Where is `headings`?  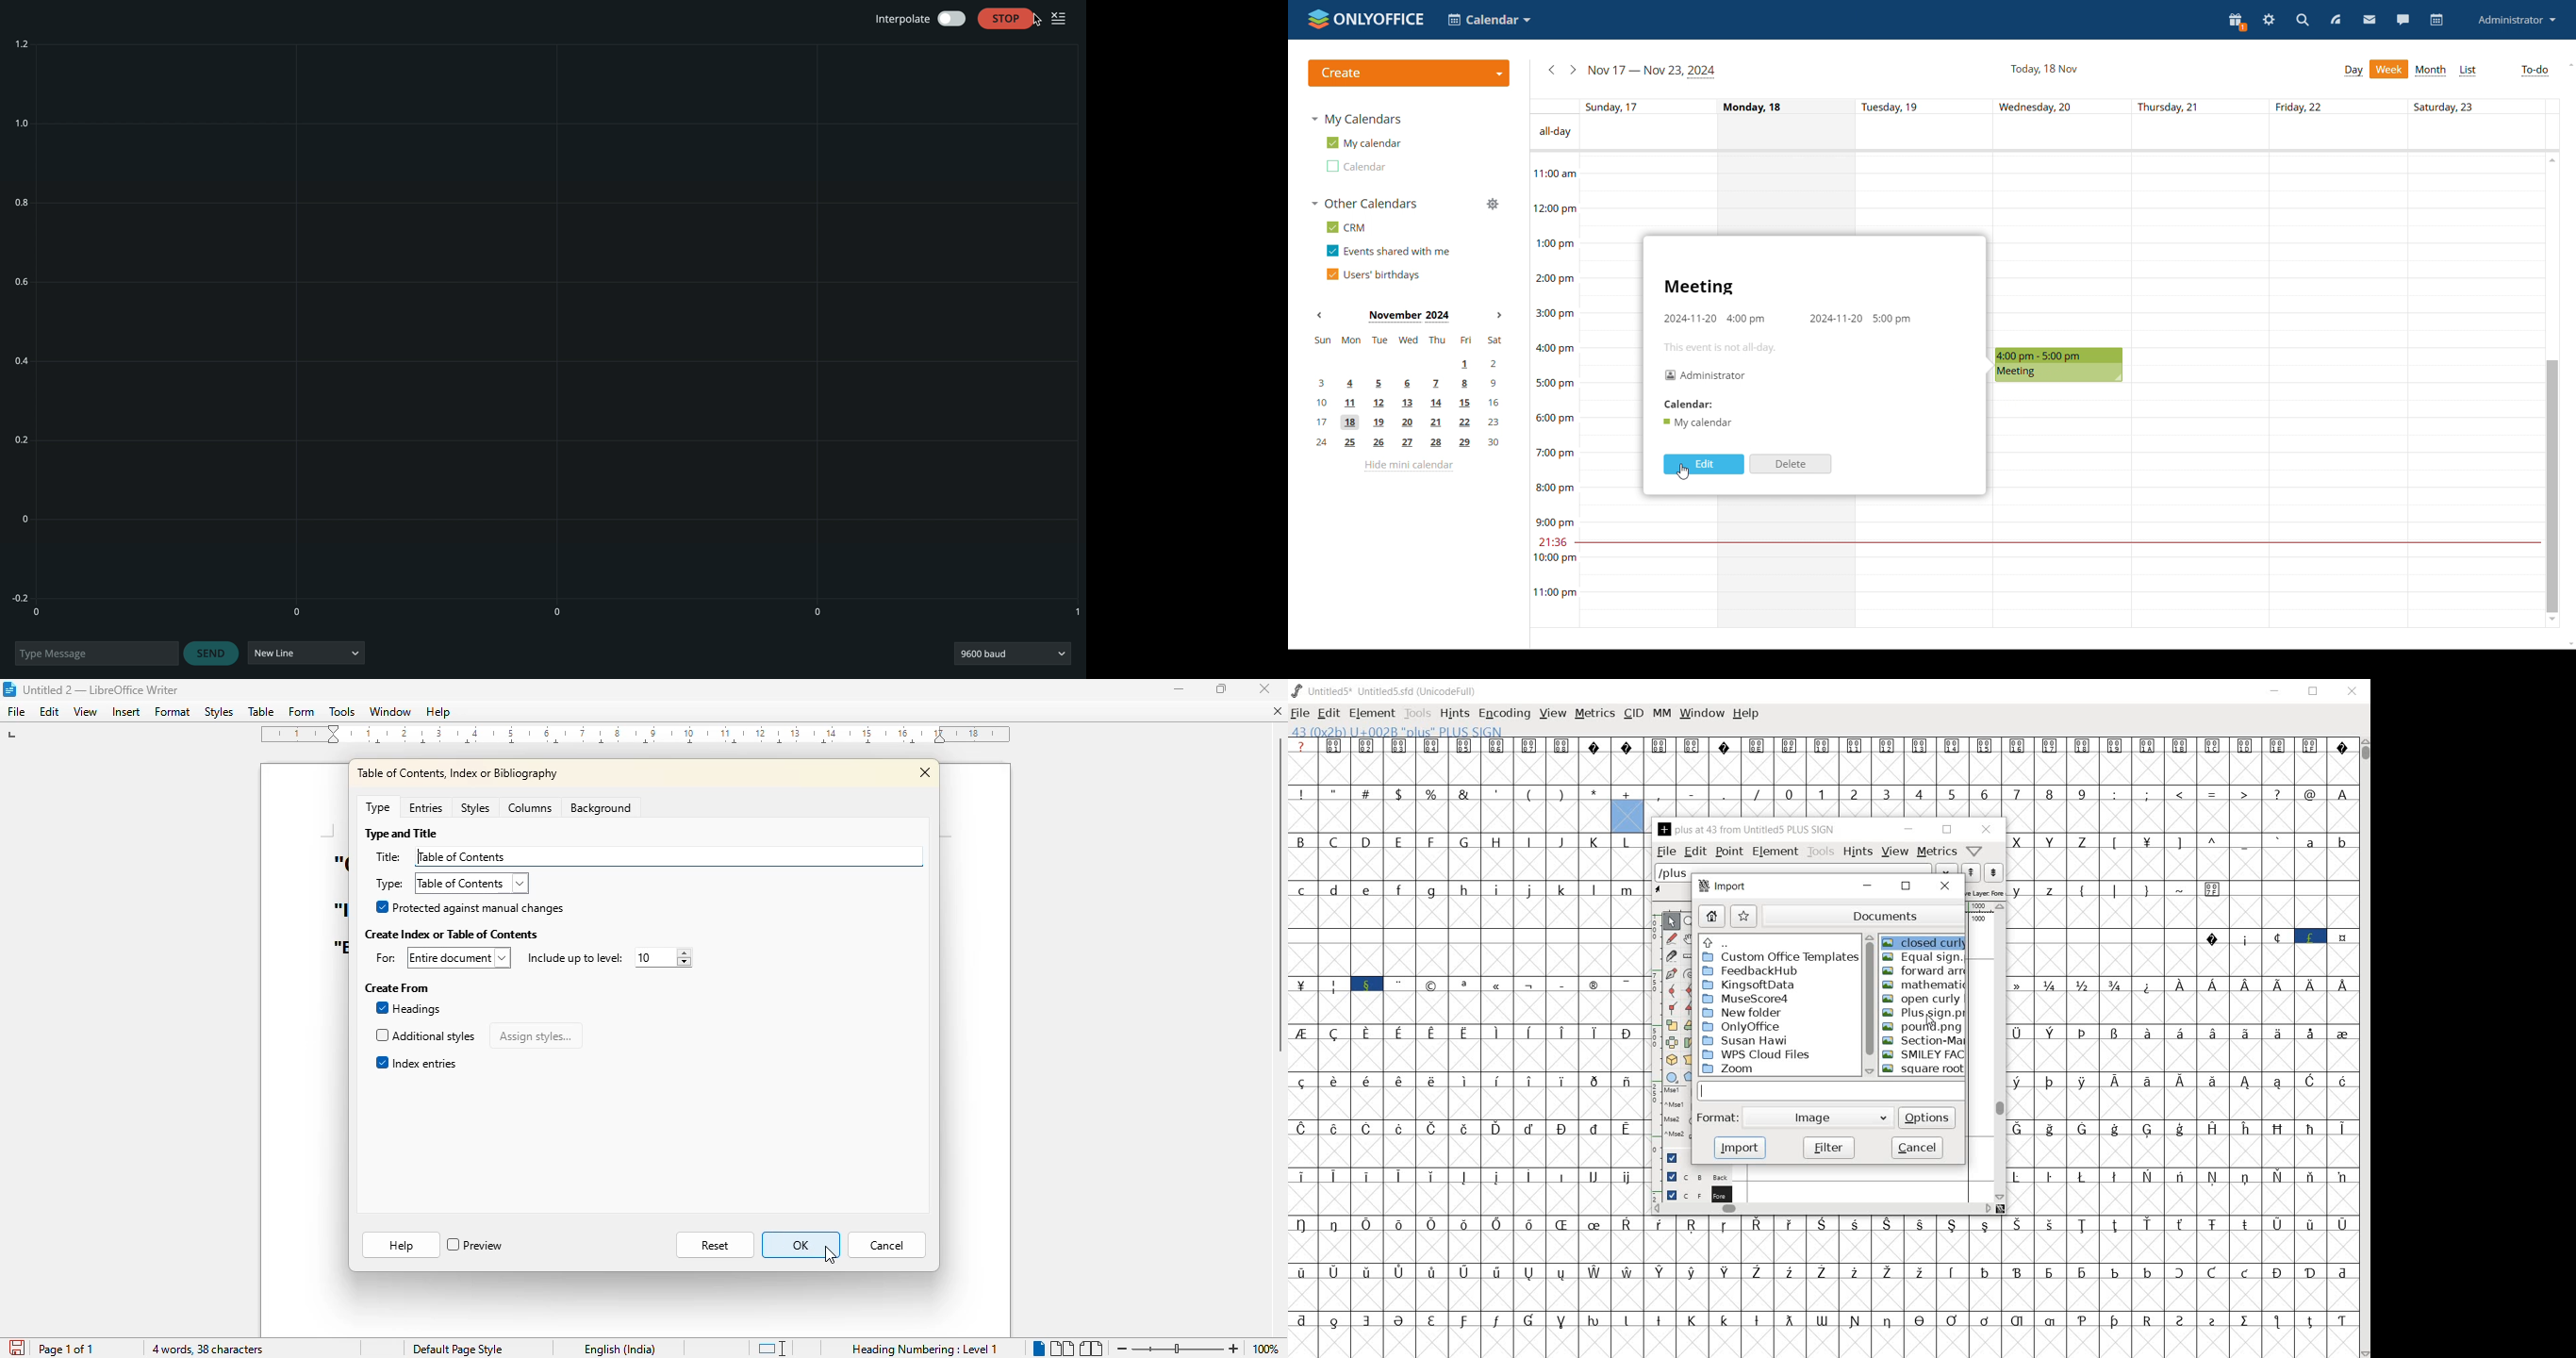 headings is located at coordinates (409, 1009).